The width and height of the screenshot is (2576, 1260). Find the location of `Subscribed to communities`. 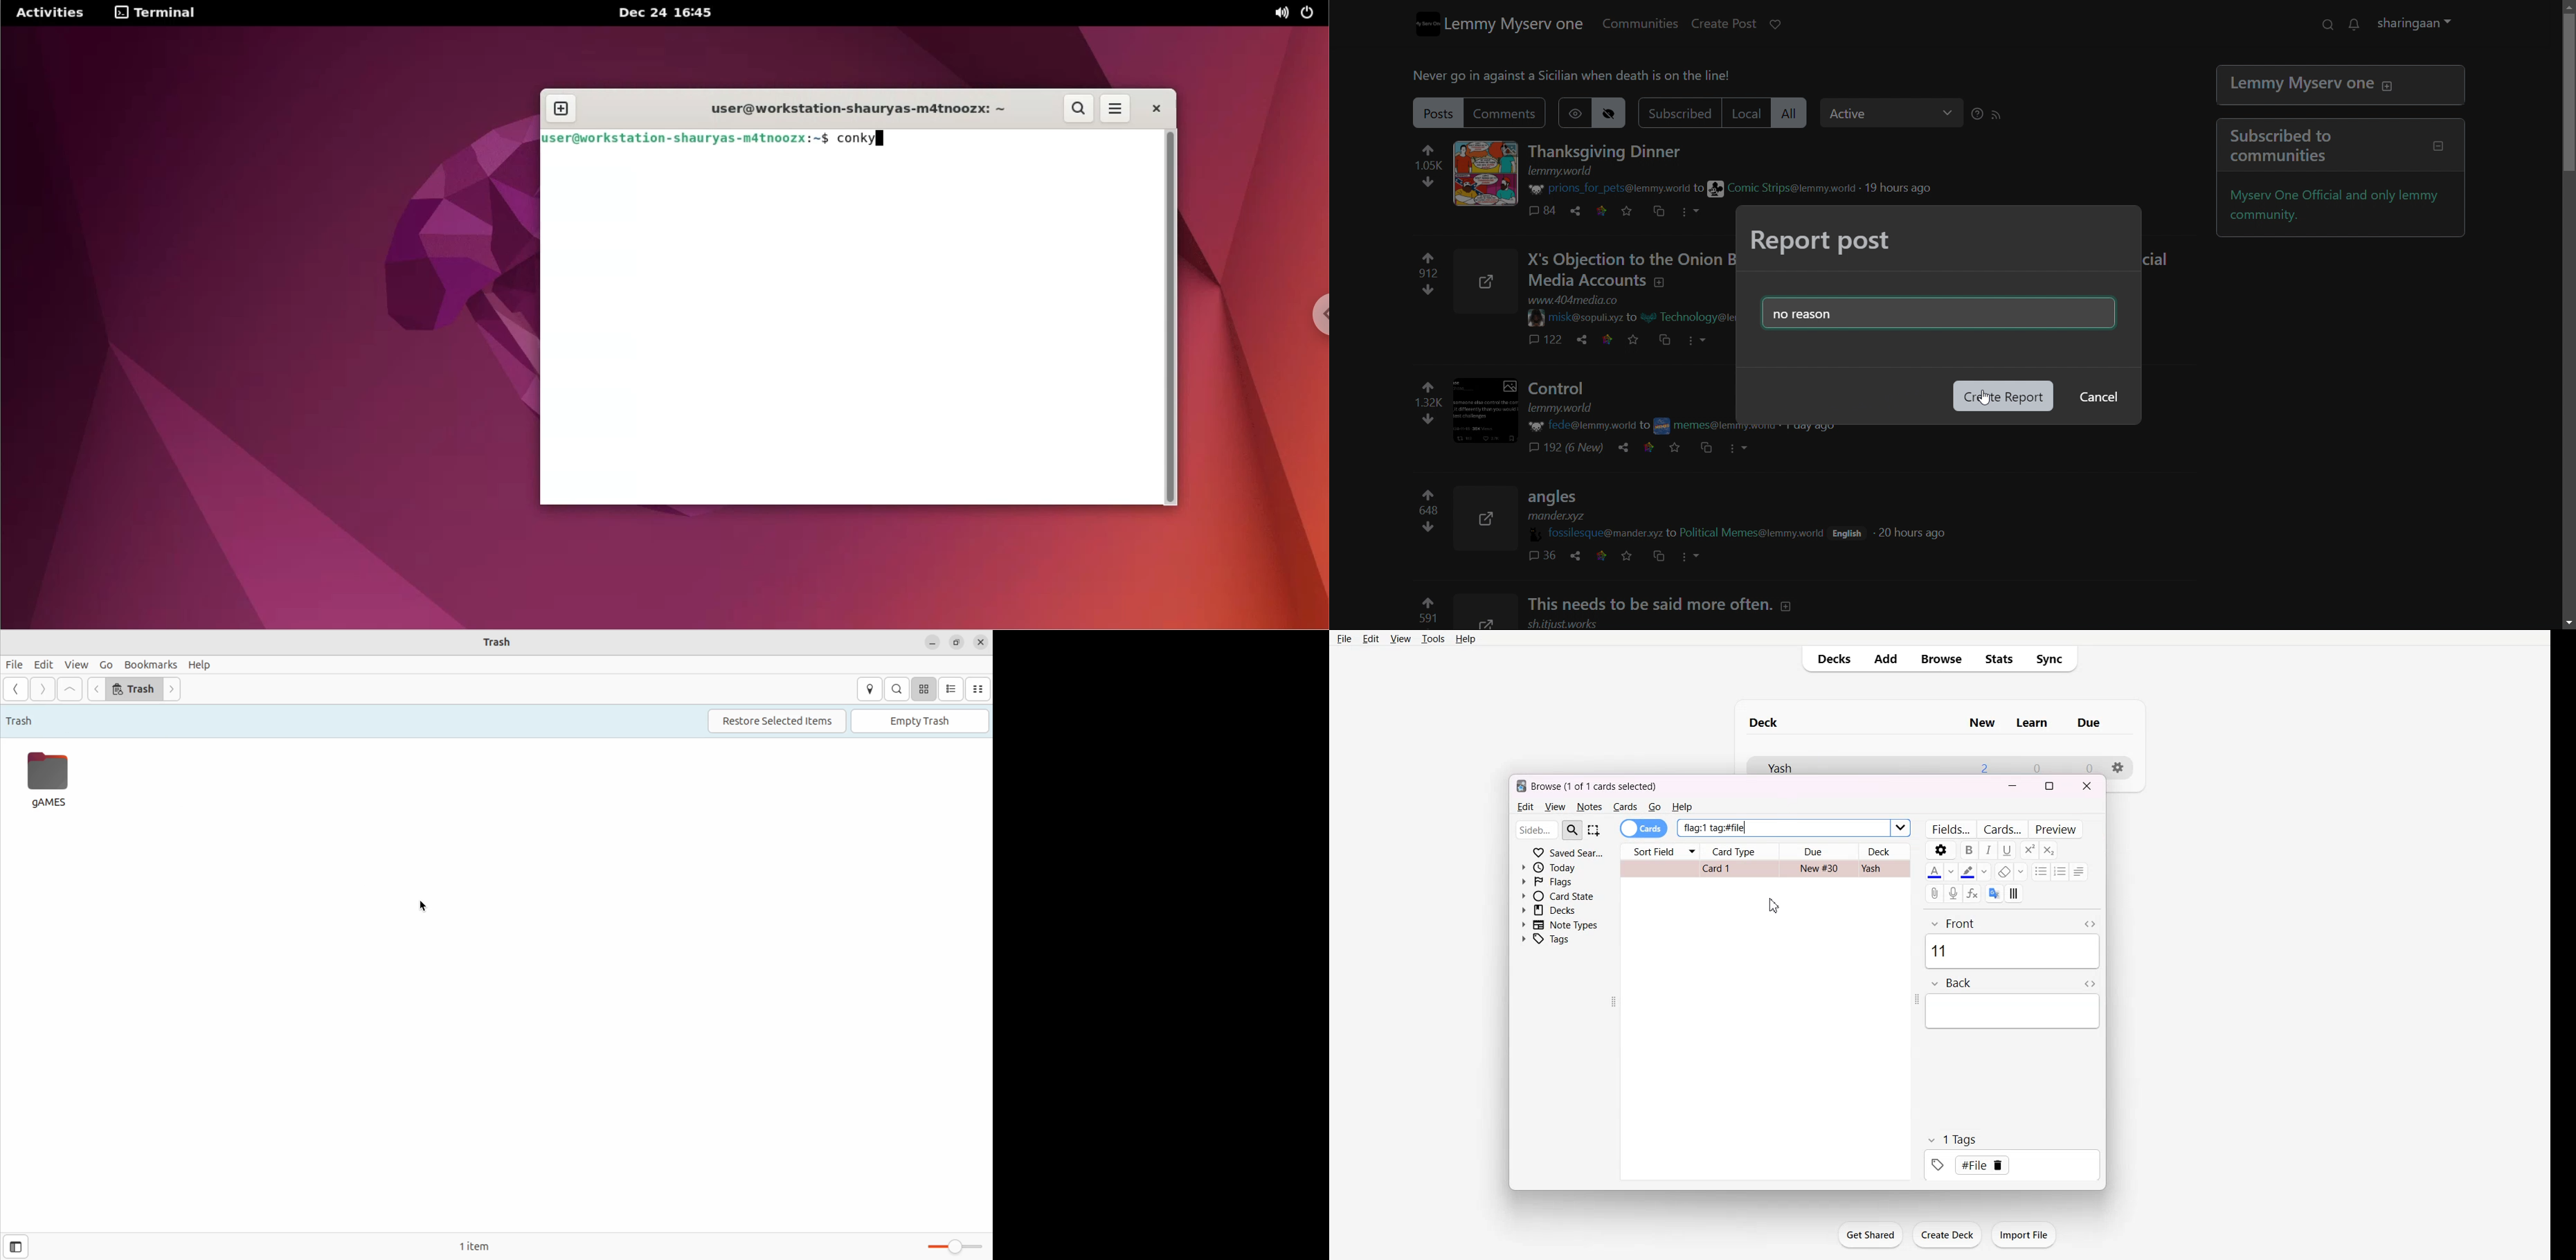

Subscribed to communities is located at coordinates (2345, 146).